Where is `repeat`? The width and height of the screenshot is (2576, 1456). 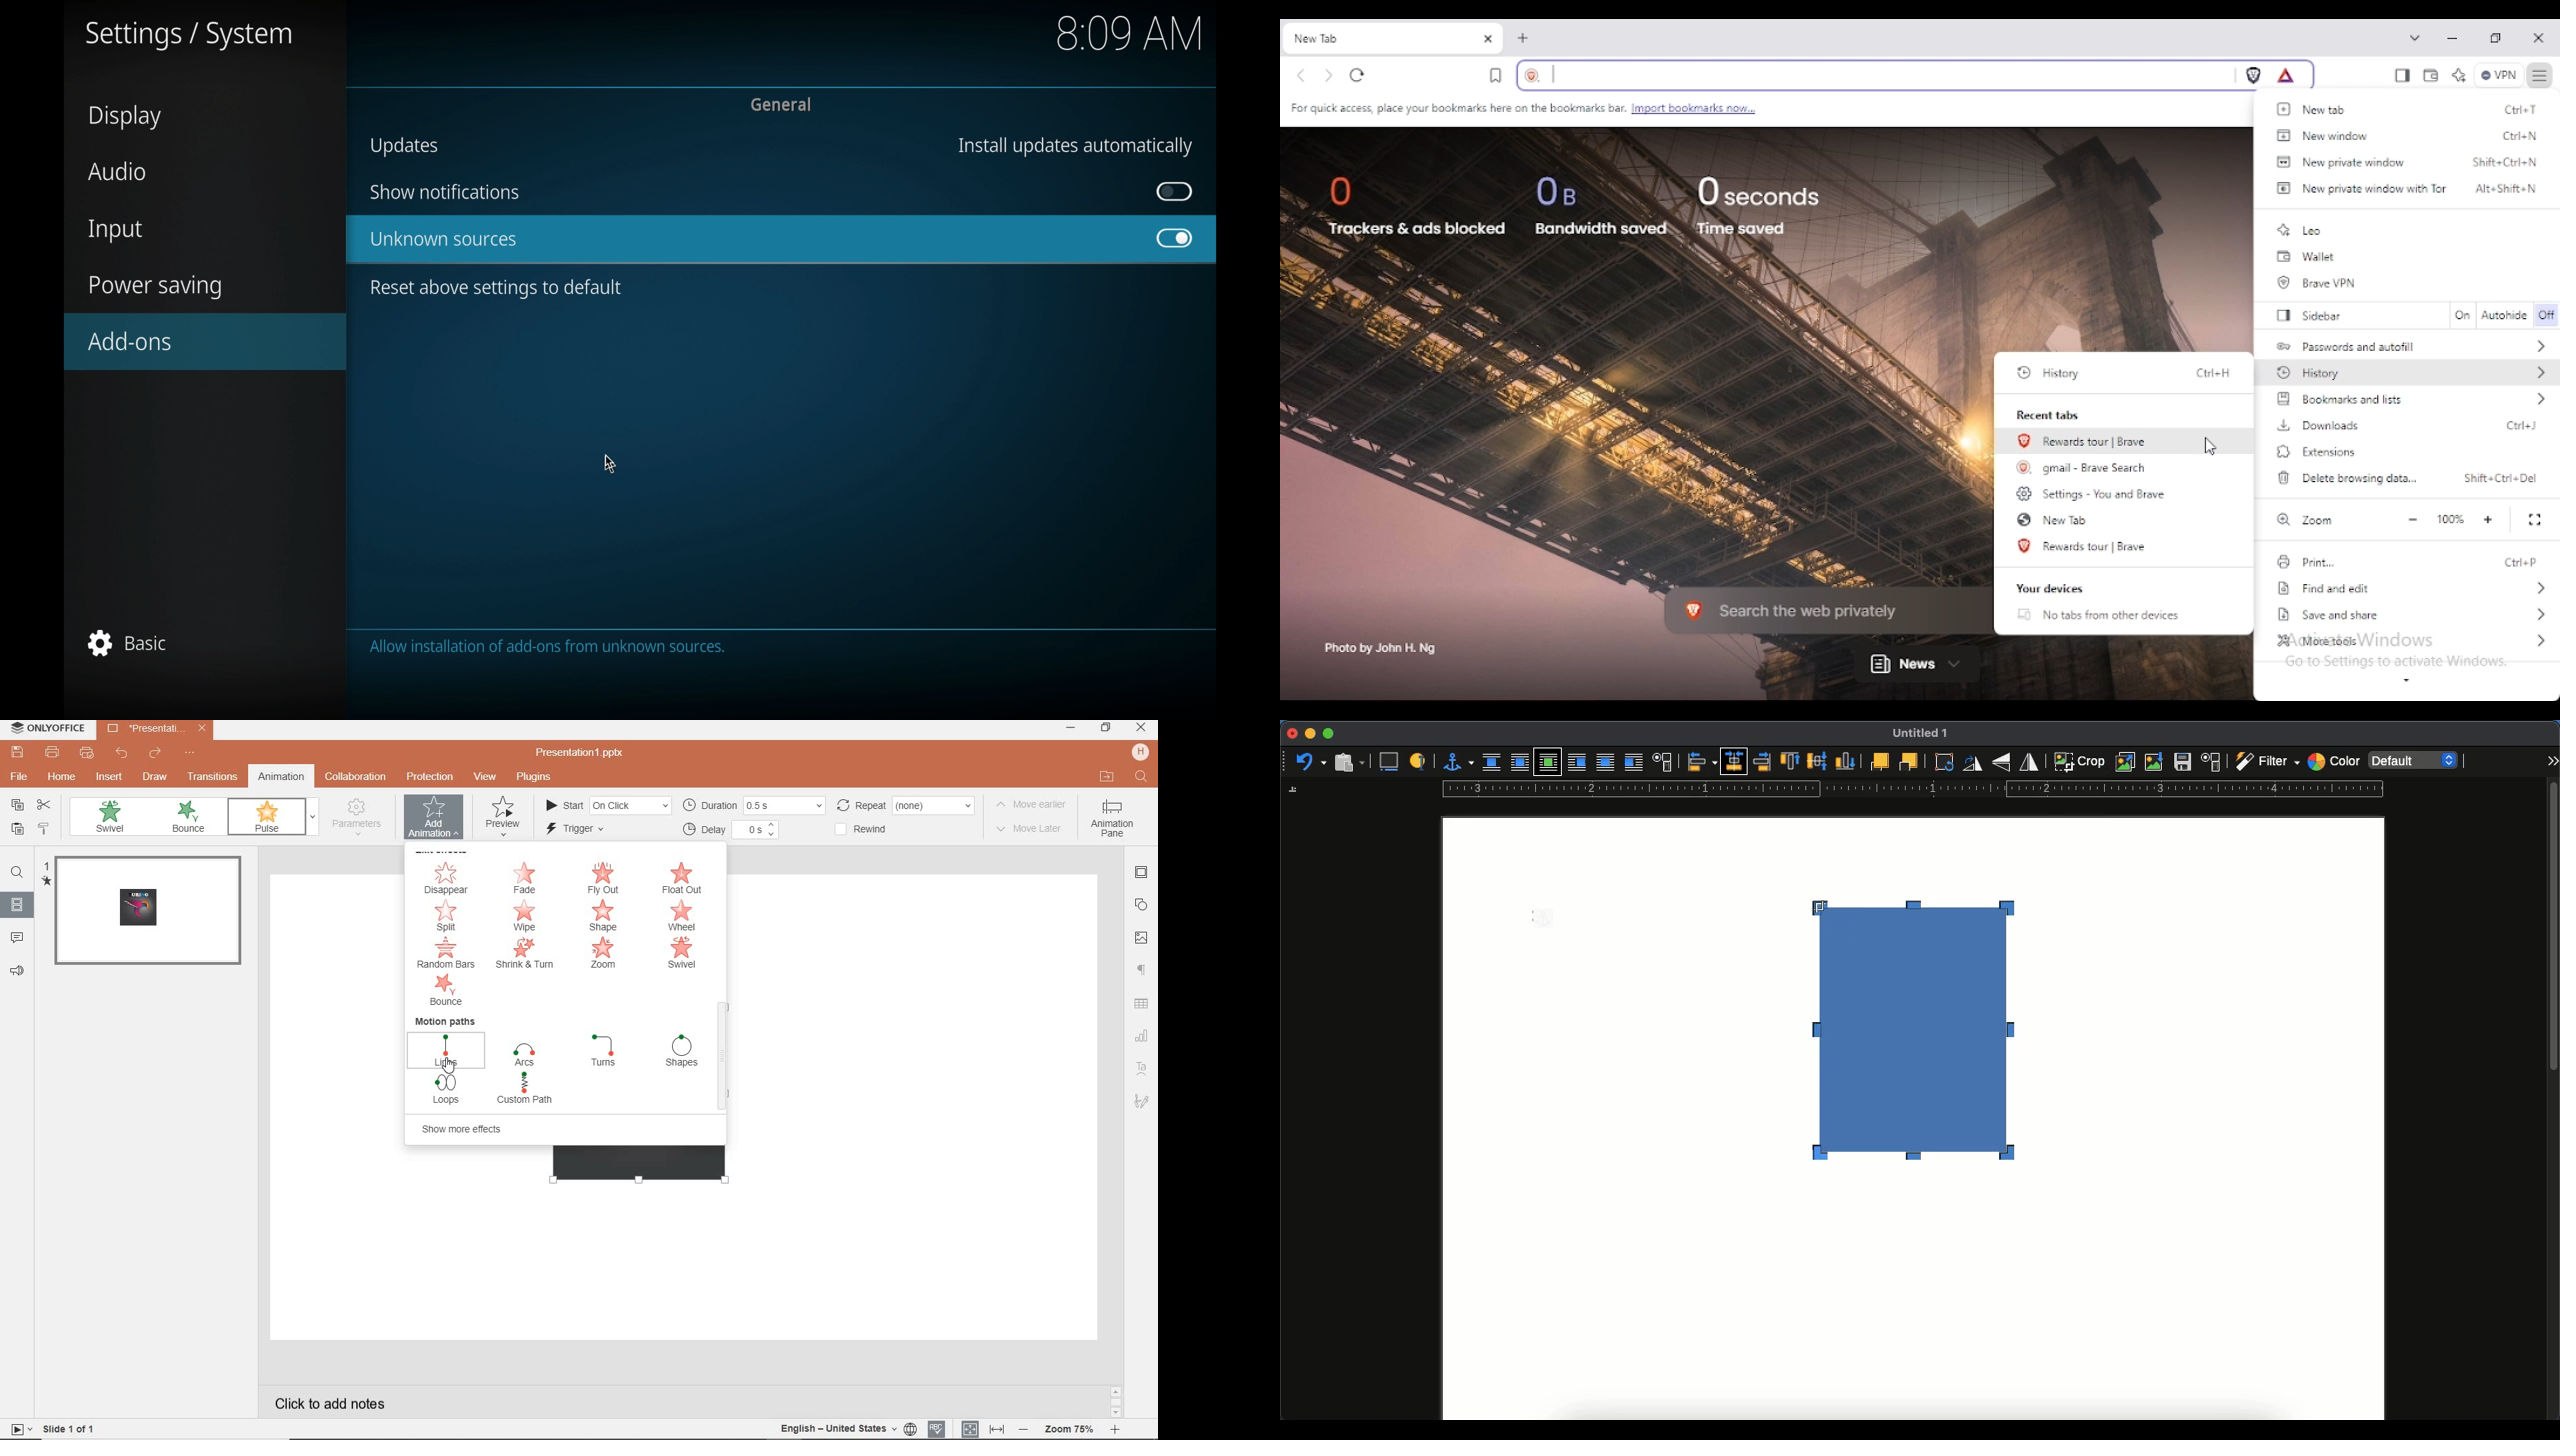 repeat is located at coordinates (907, 804).